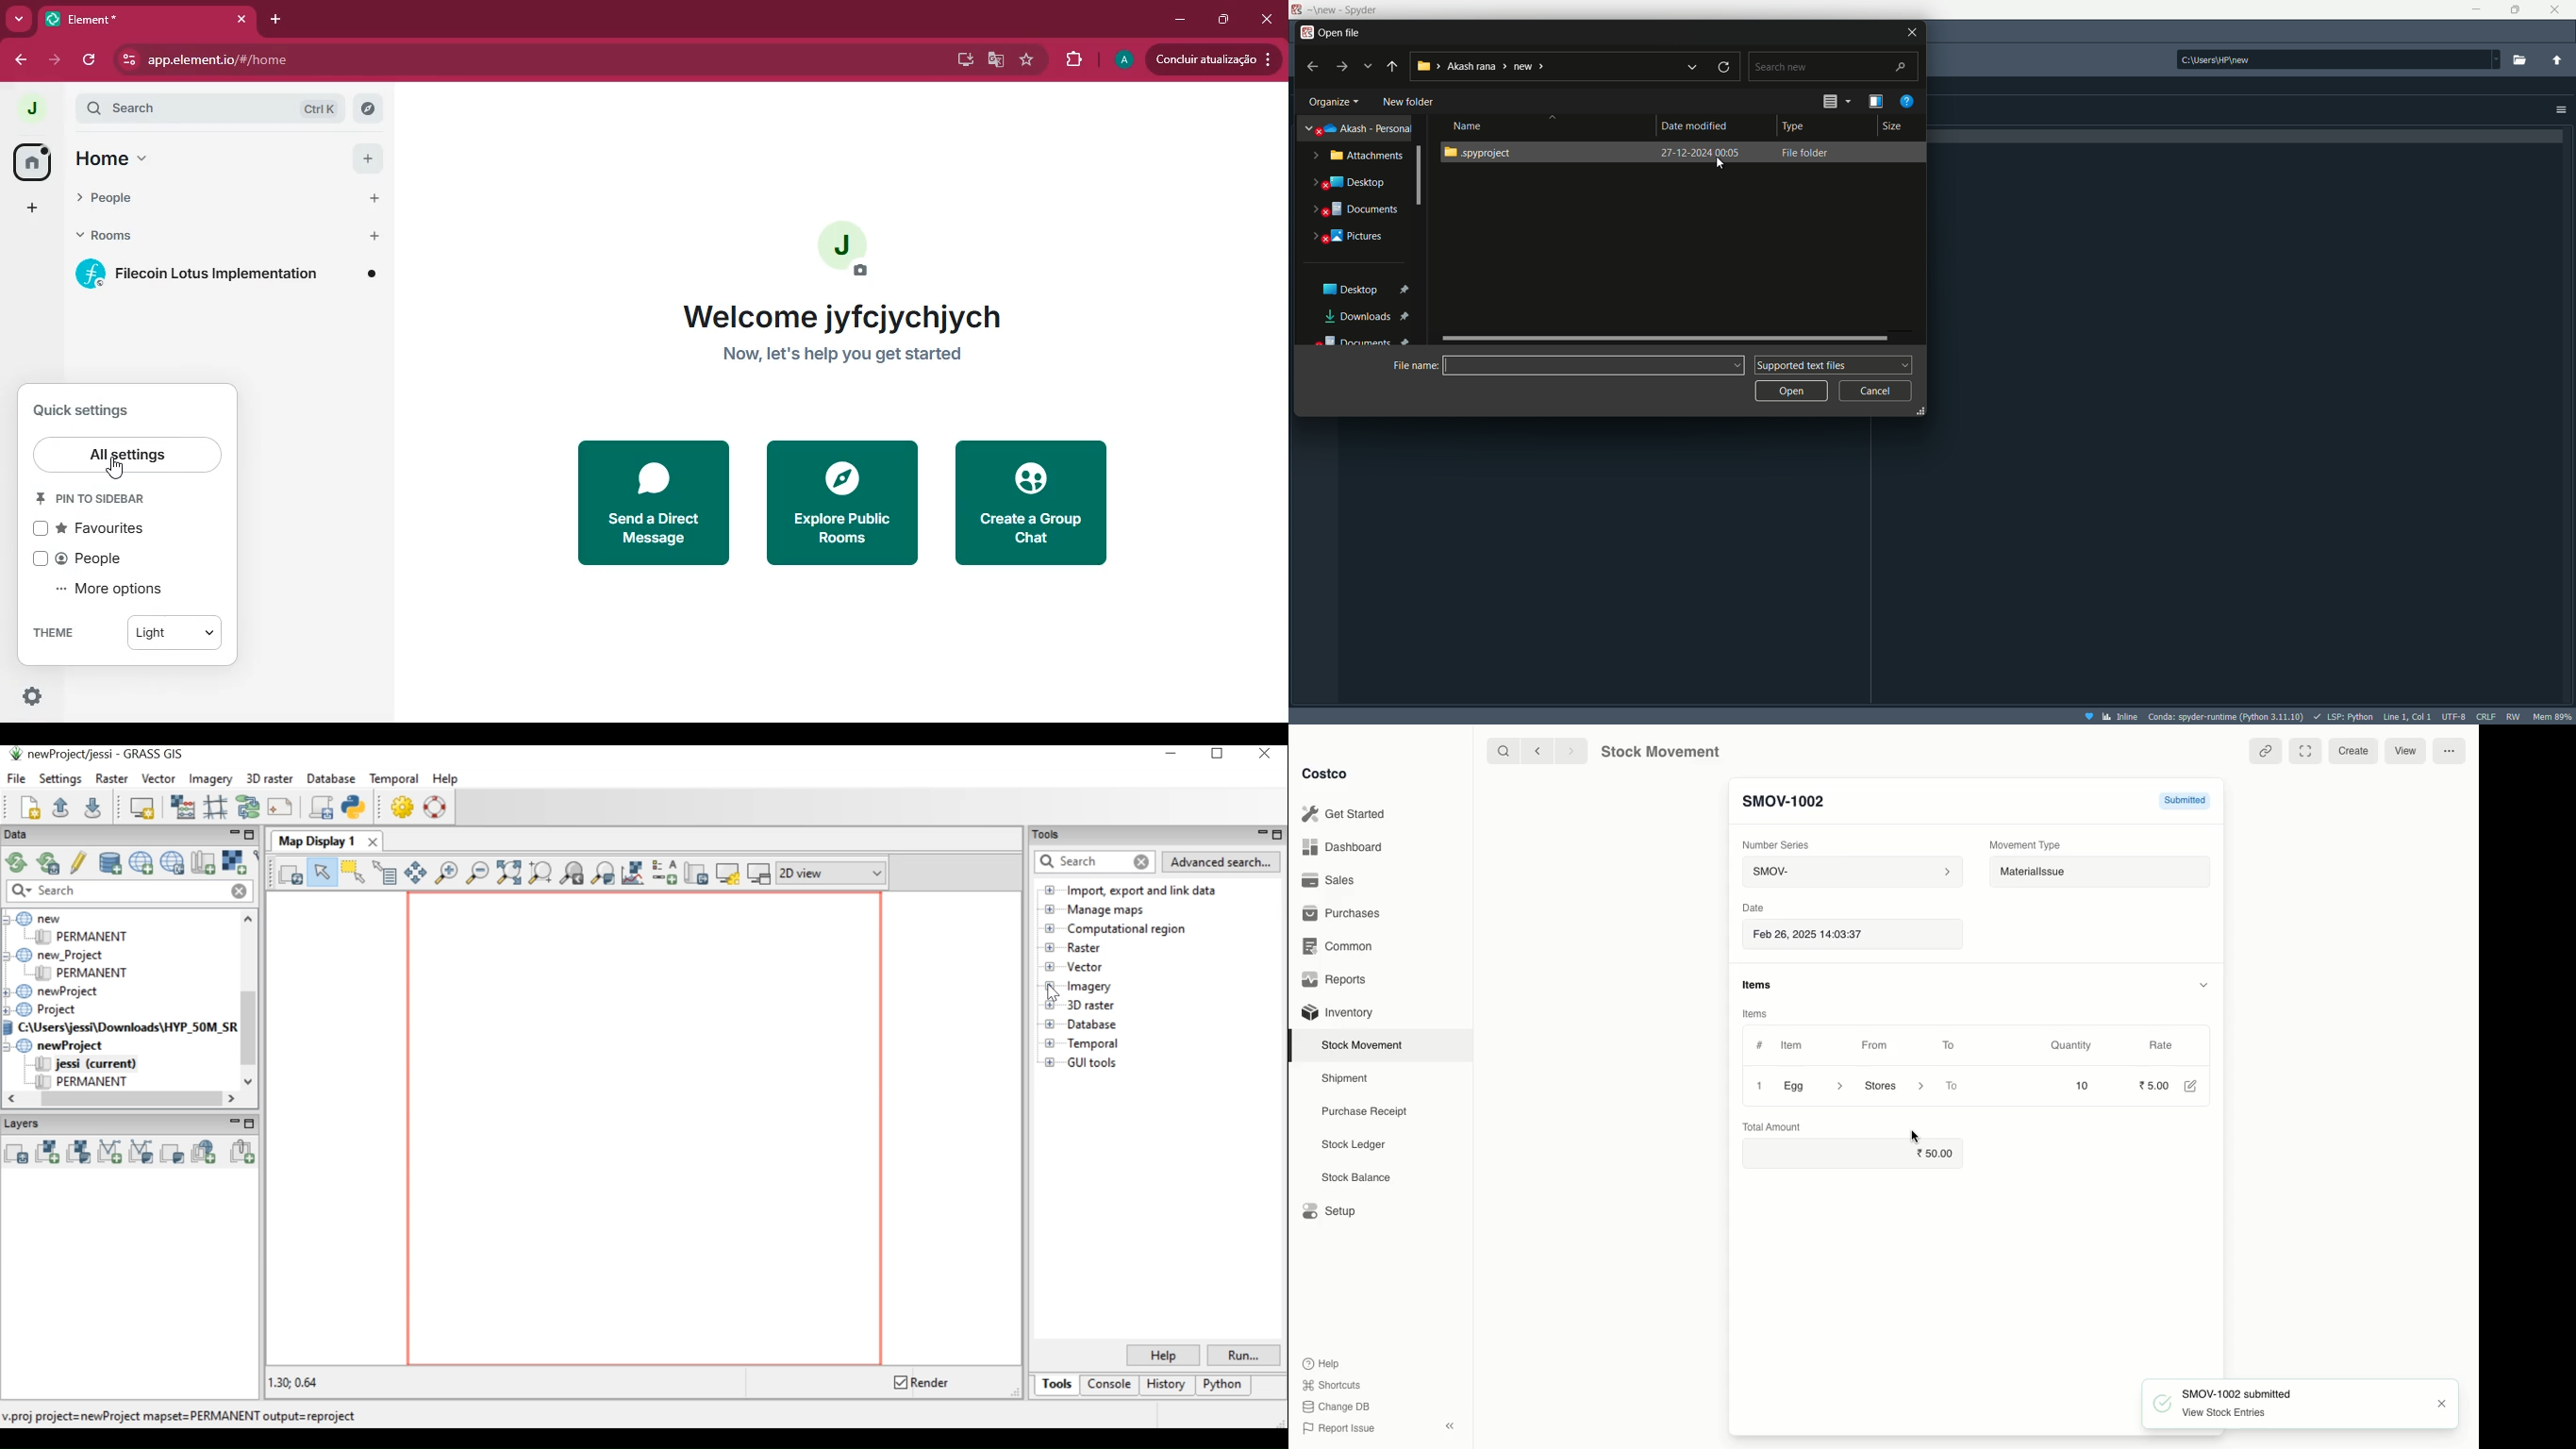 This screenshot has height=1456, width=2576. What do you see at coordinates (2231, 1392) in the screenshot?
I see `SMOV-1002 submit` at bounding box center [2231, 1392].